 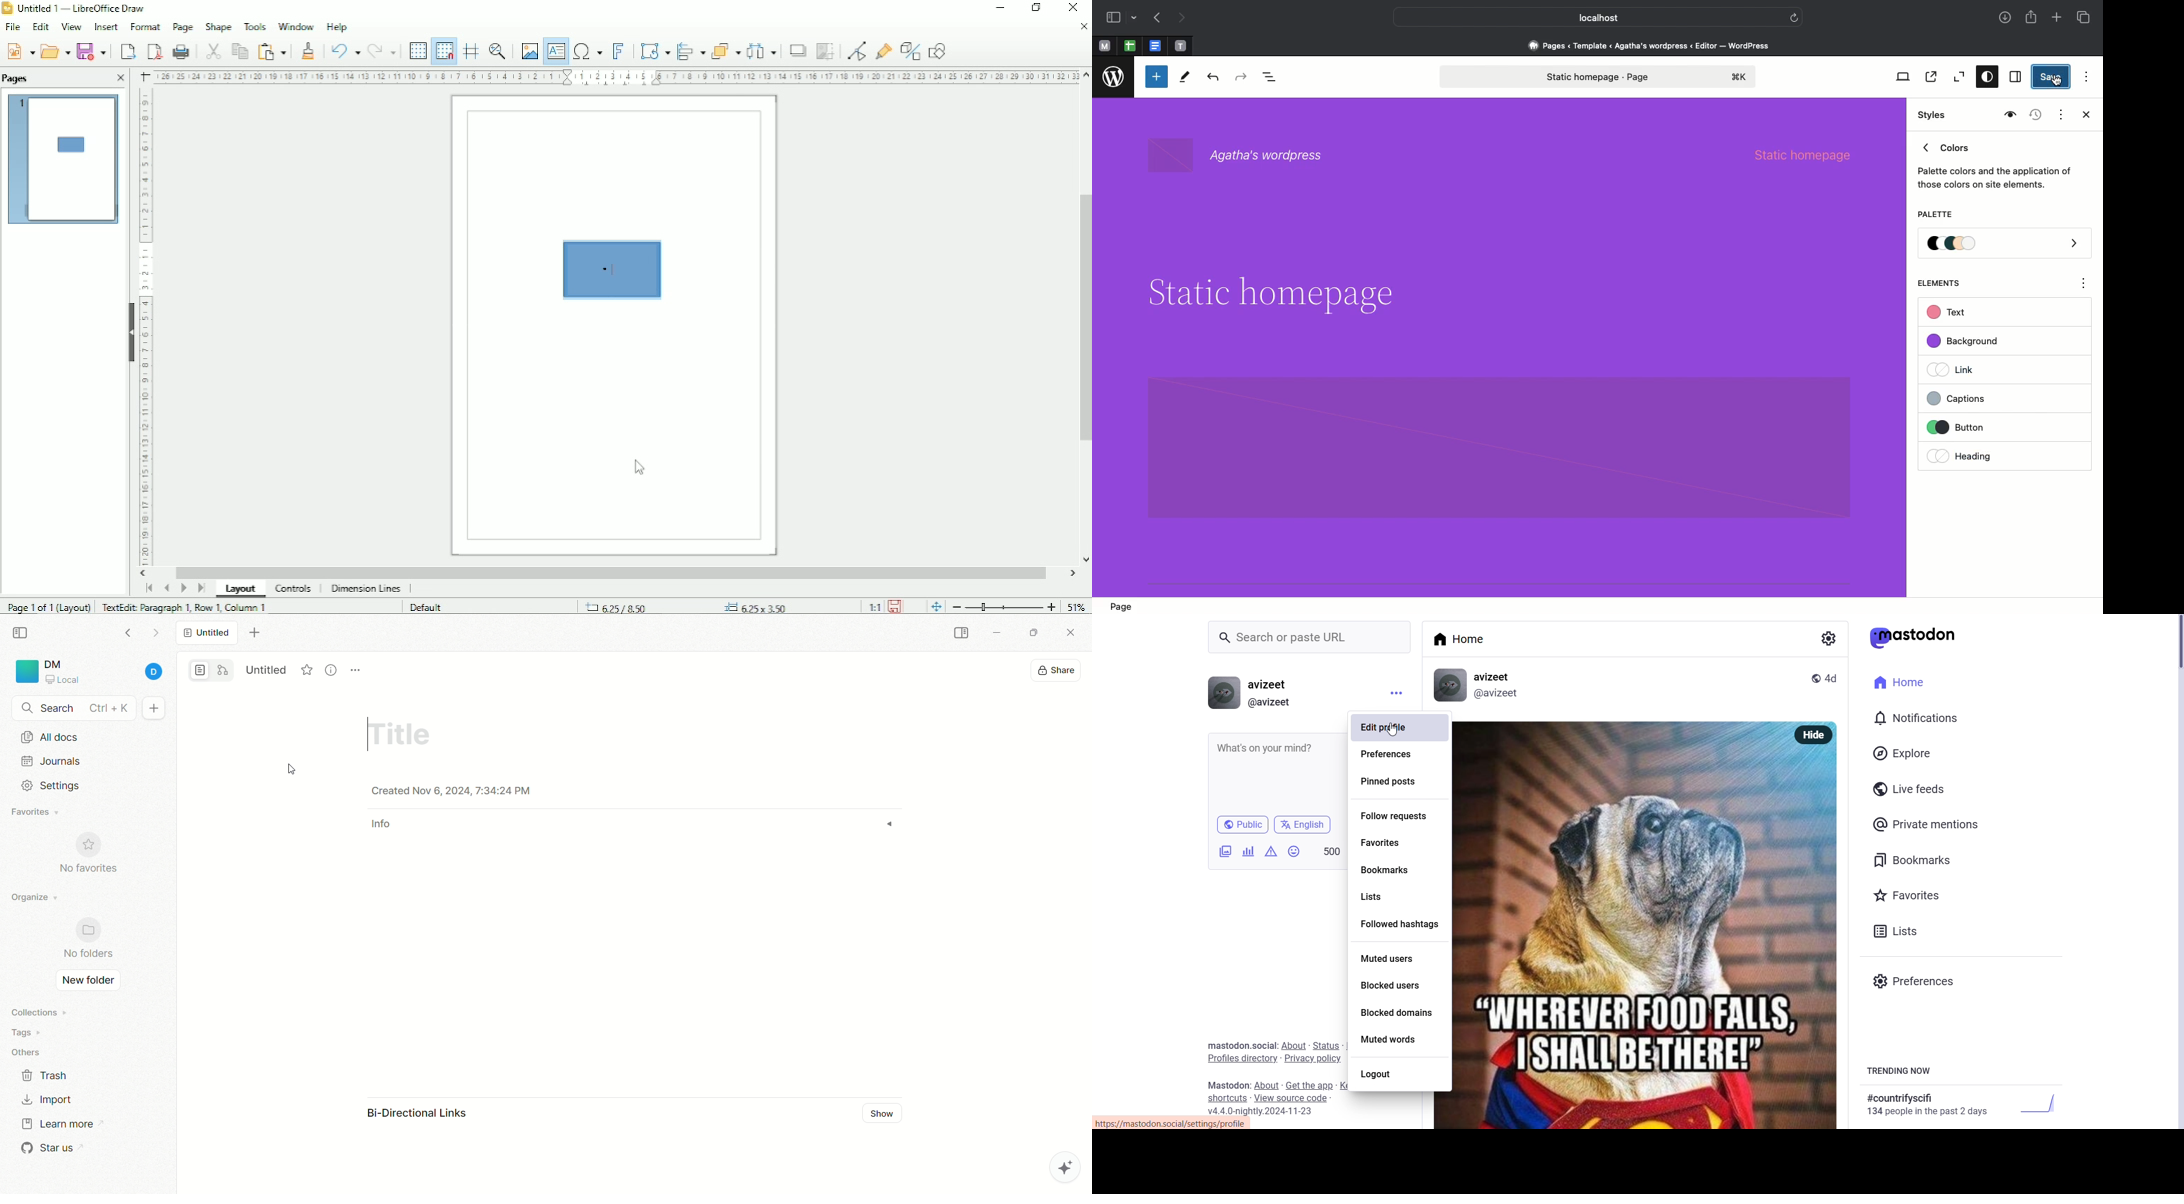 I want to click on headline, so click(x=1269, y=294).